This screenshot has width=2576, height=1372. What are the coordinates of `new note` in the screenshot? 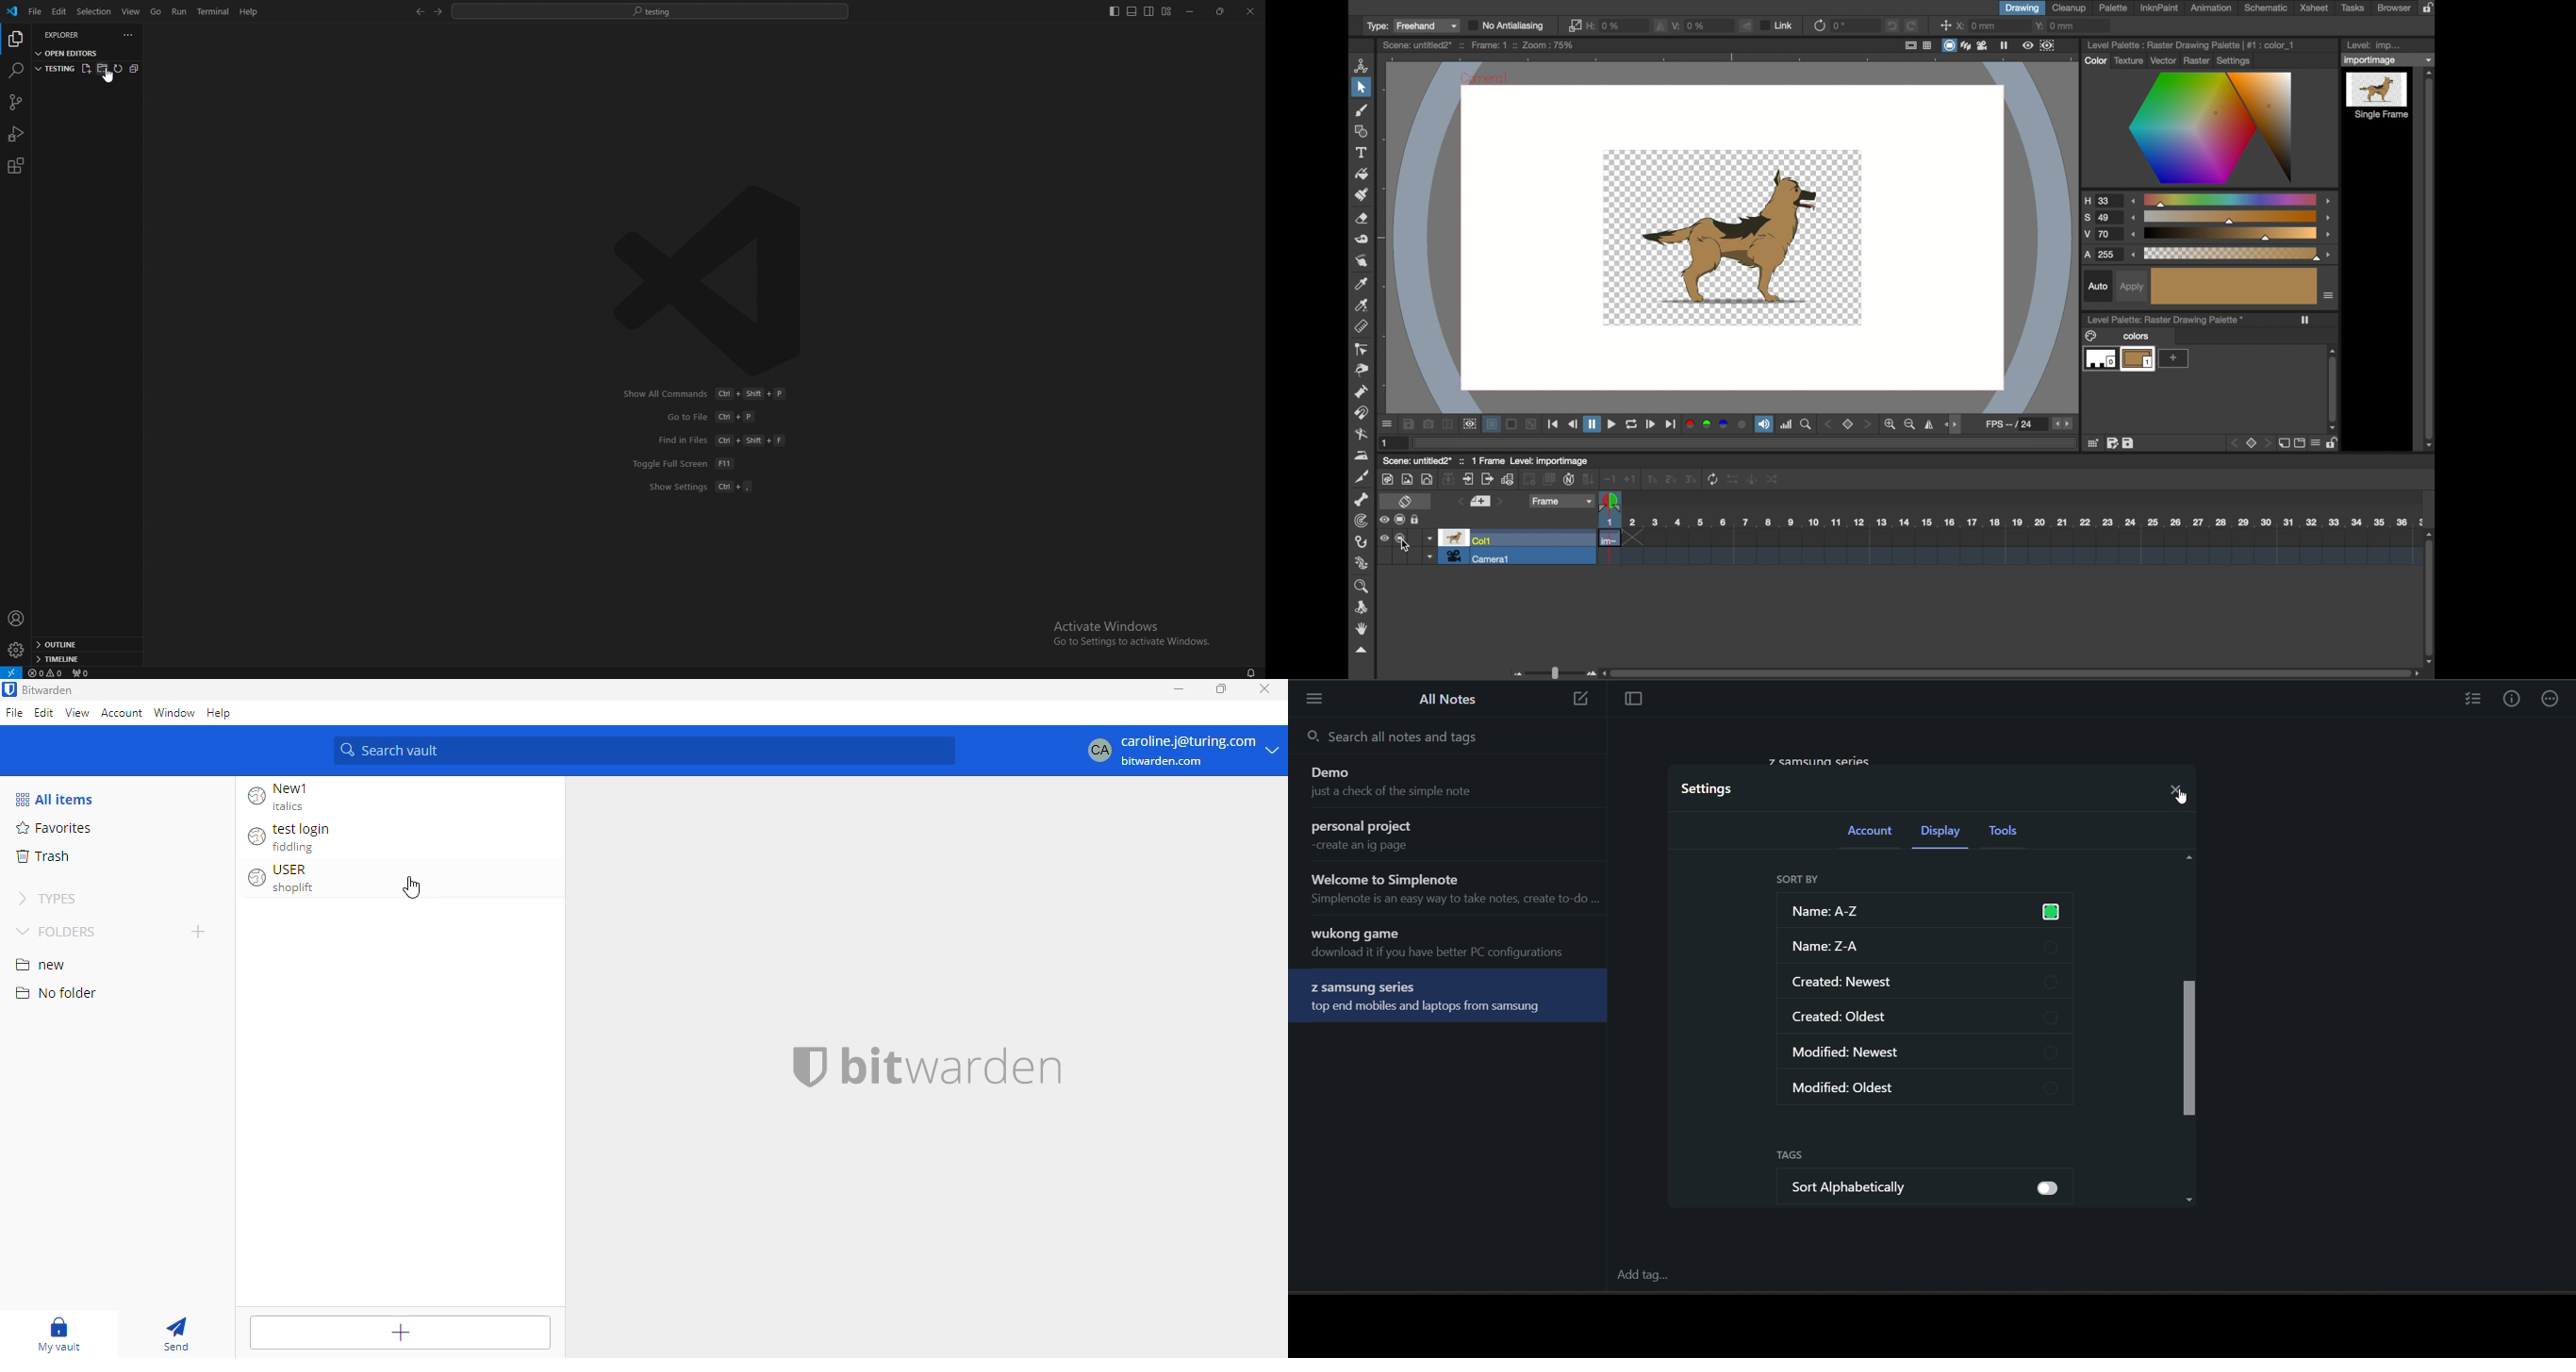 It's located at (1578, 698).